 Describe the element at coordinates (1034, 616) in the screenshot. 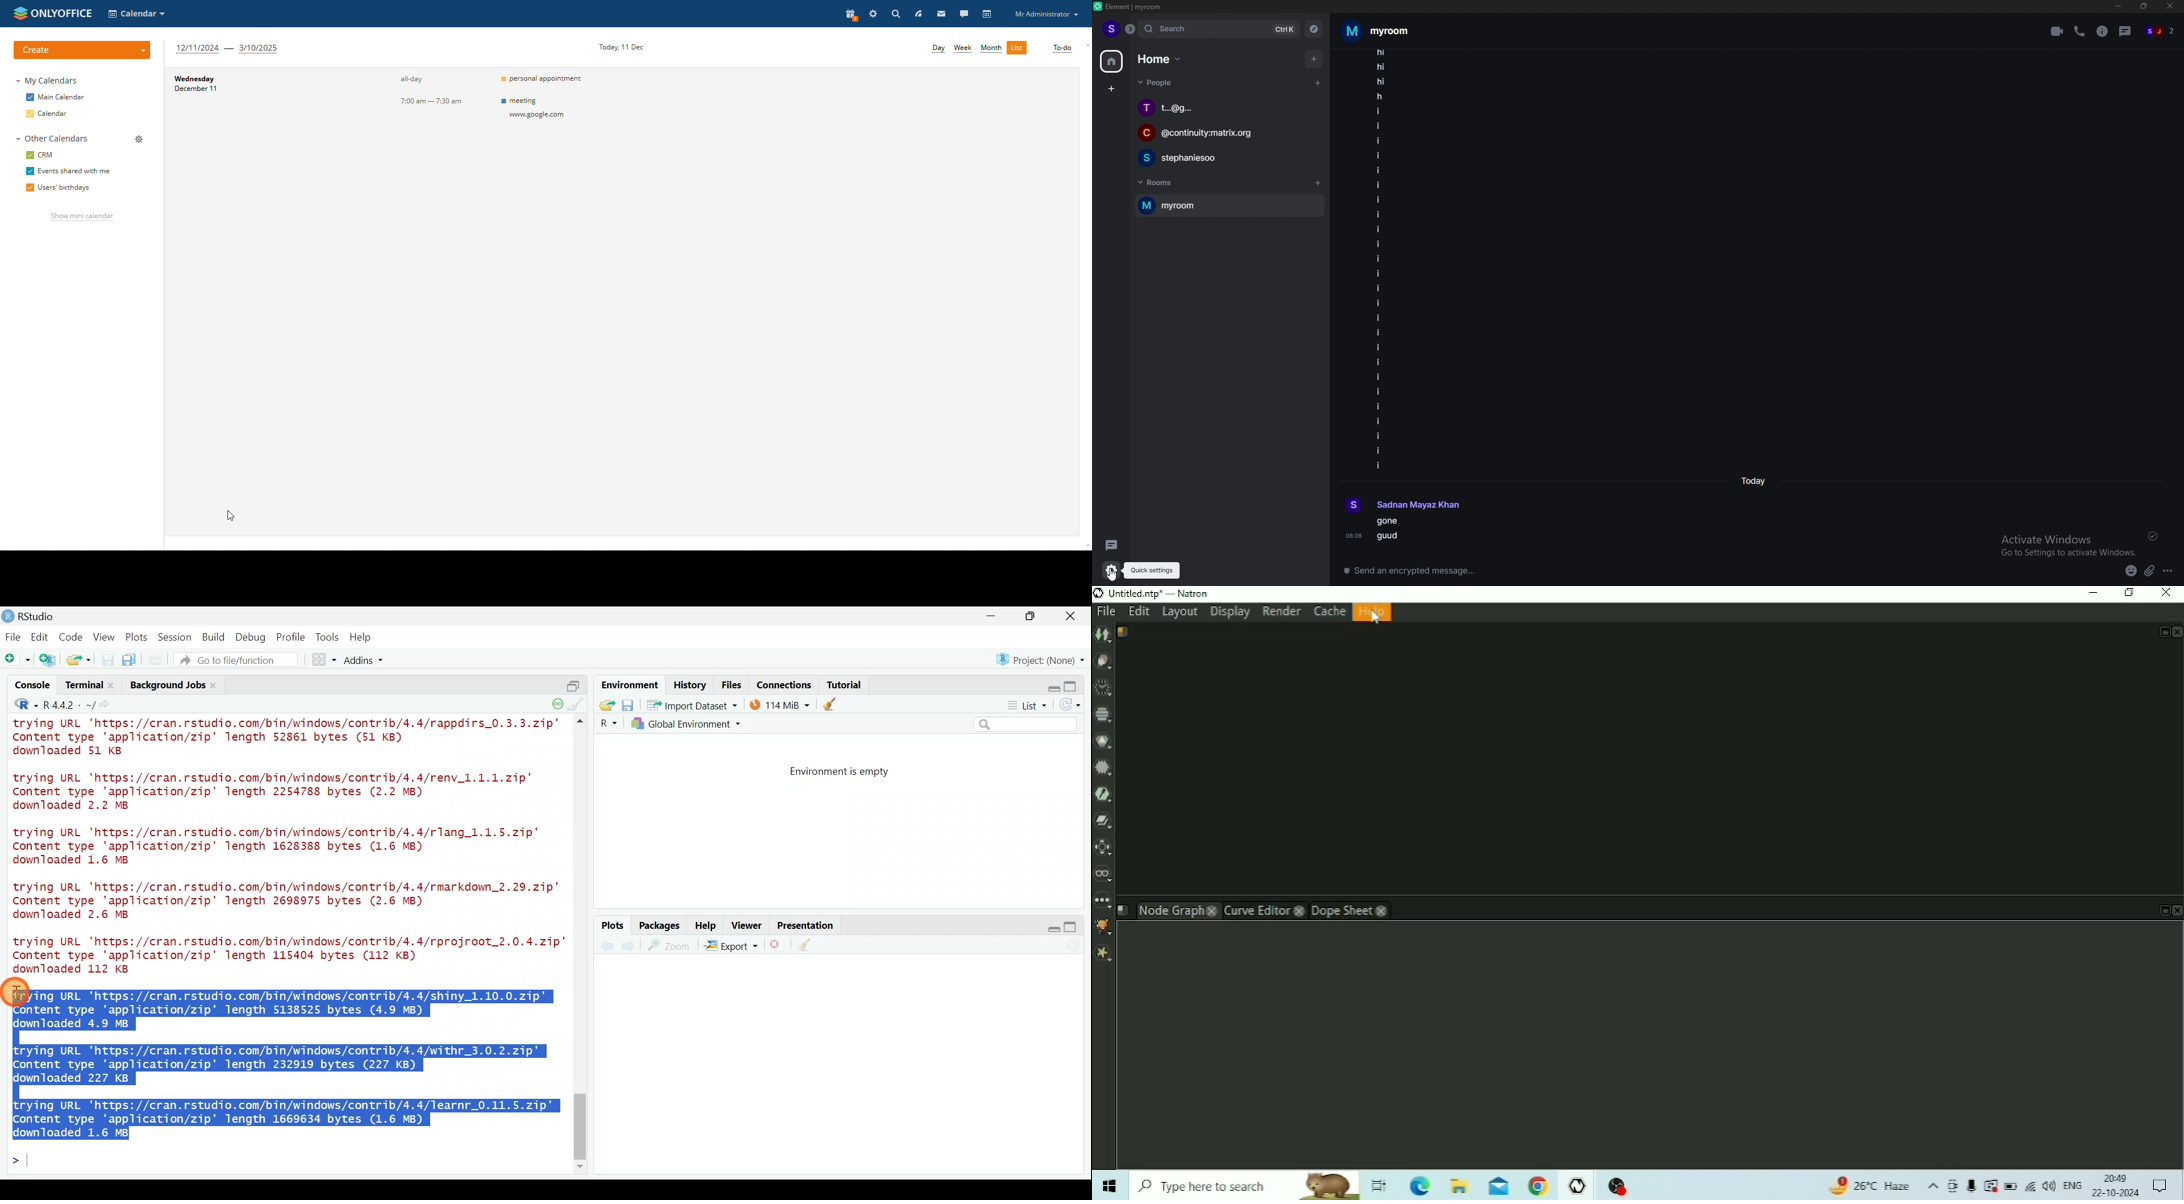

I see `maximize` at that location.